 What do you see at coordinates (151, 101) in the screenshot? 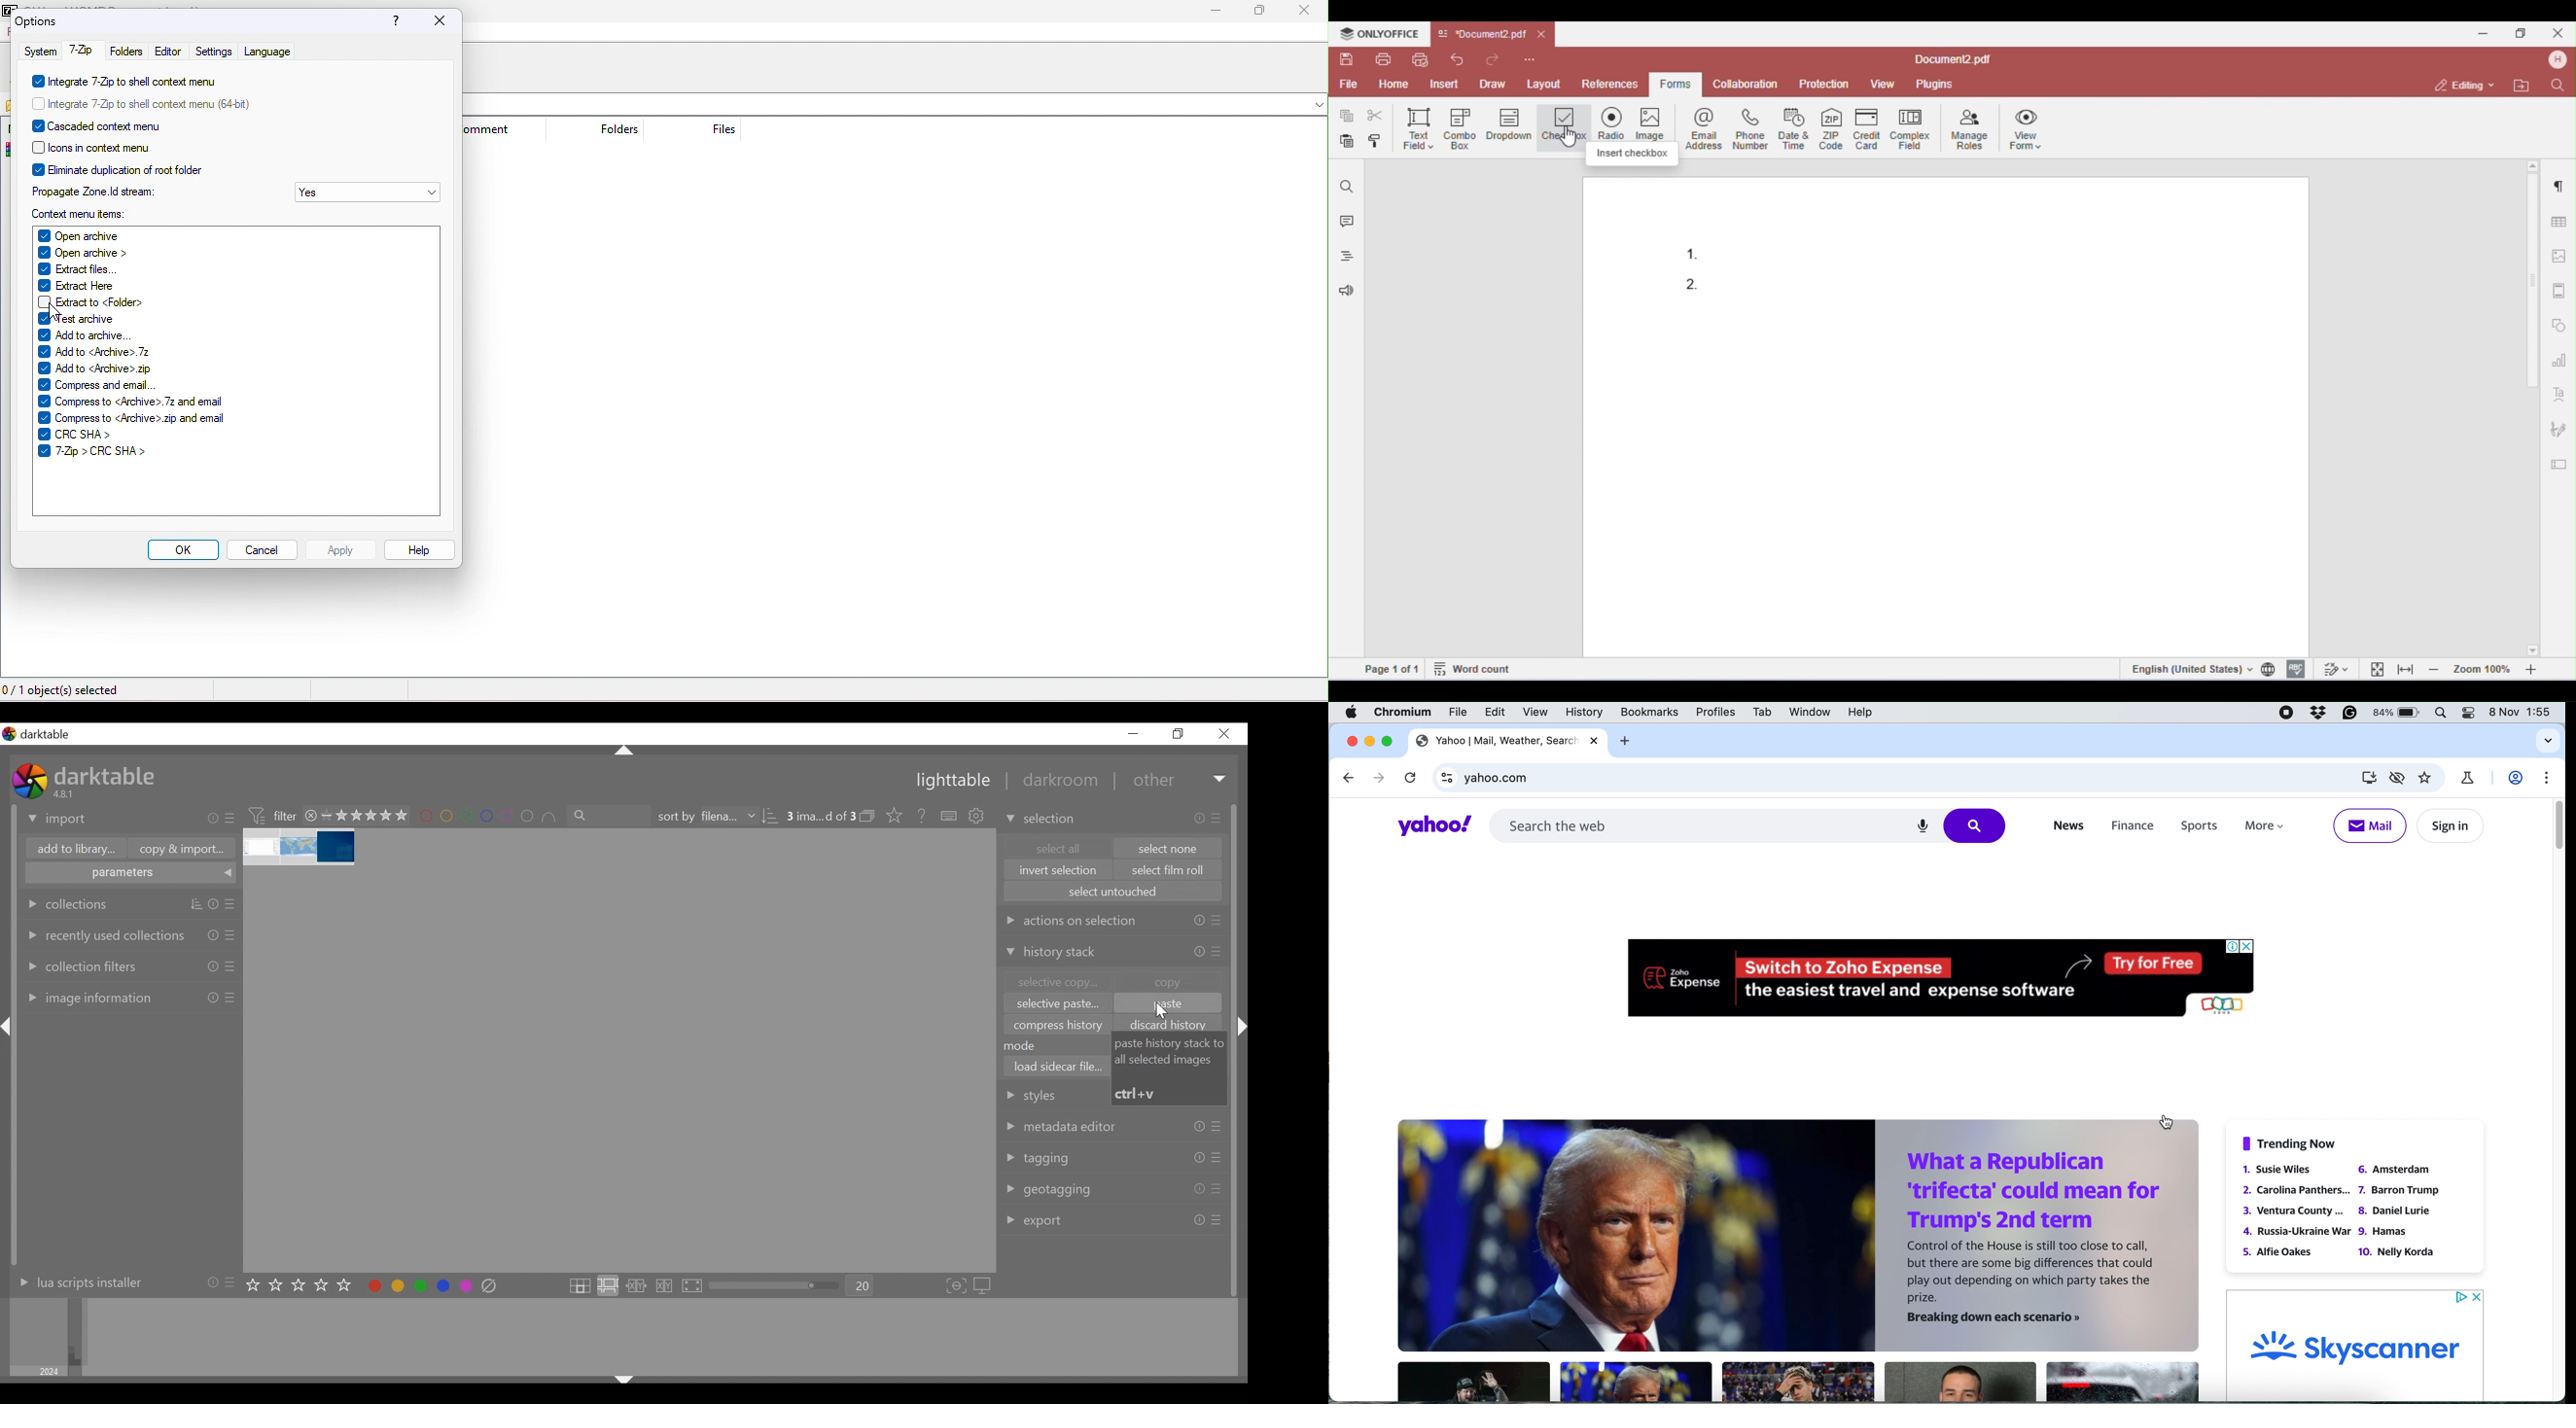
I see `integrate 7 zip to shell context menu (64 bit)` at bounding box center [151, 101].